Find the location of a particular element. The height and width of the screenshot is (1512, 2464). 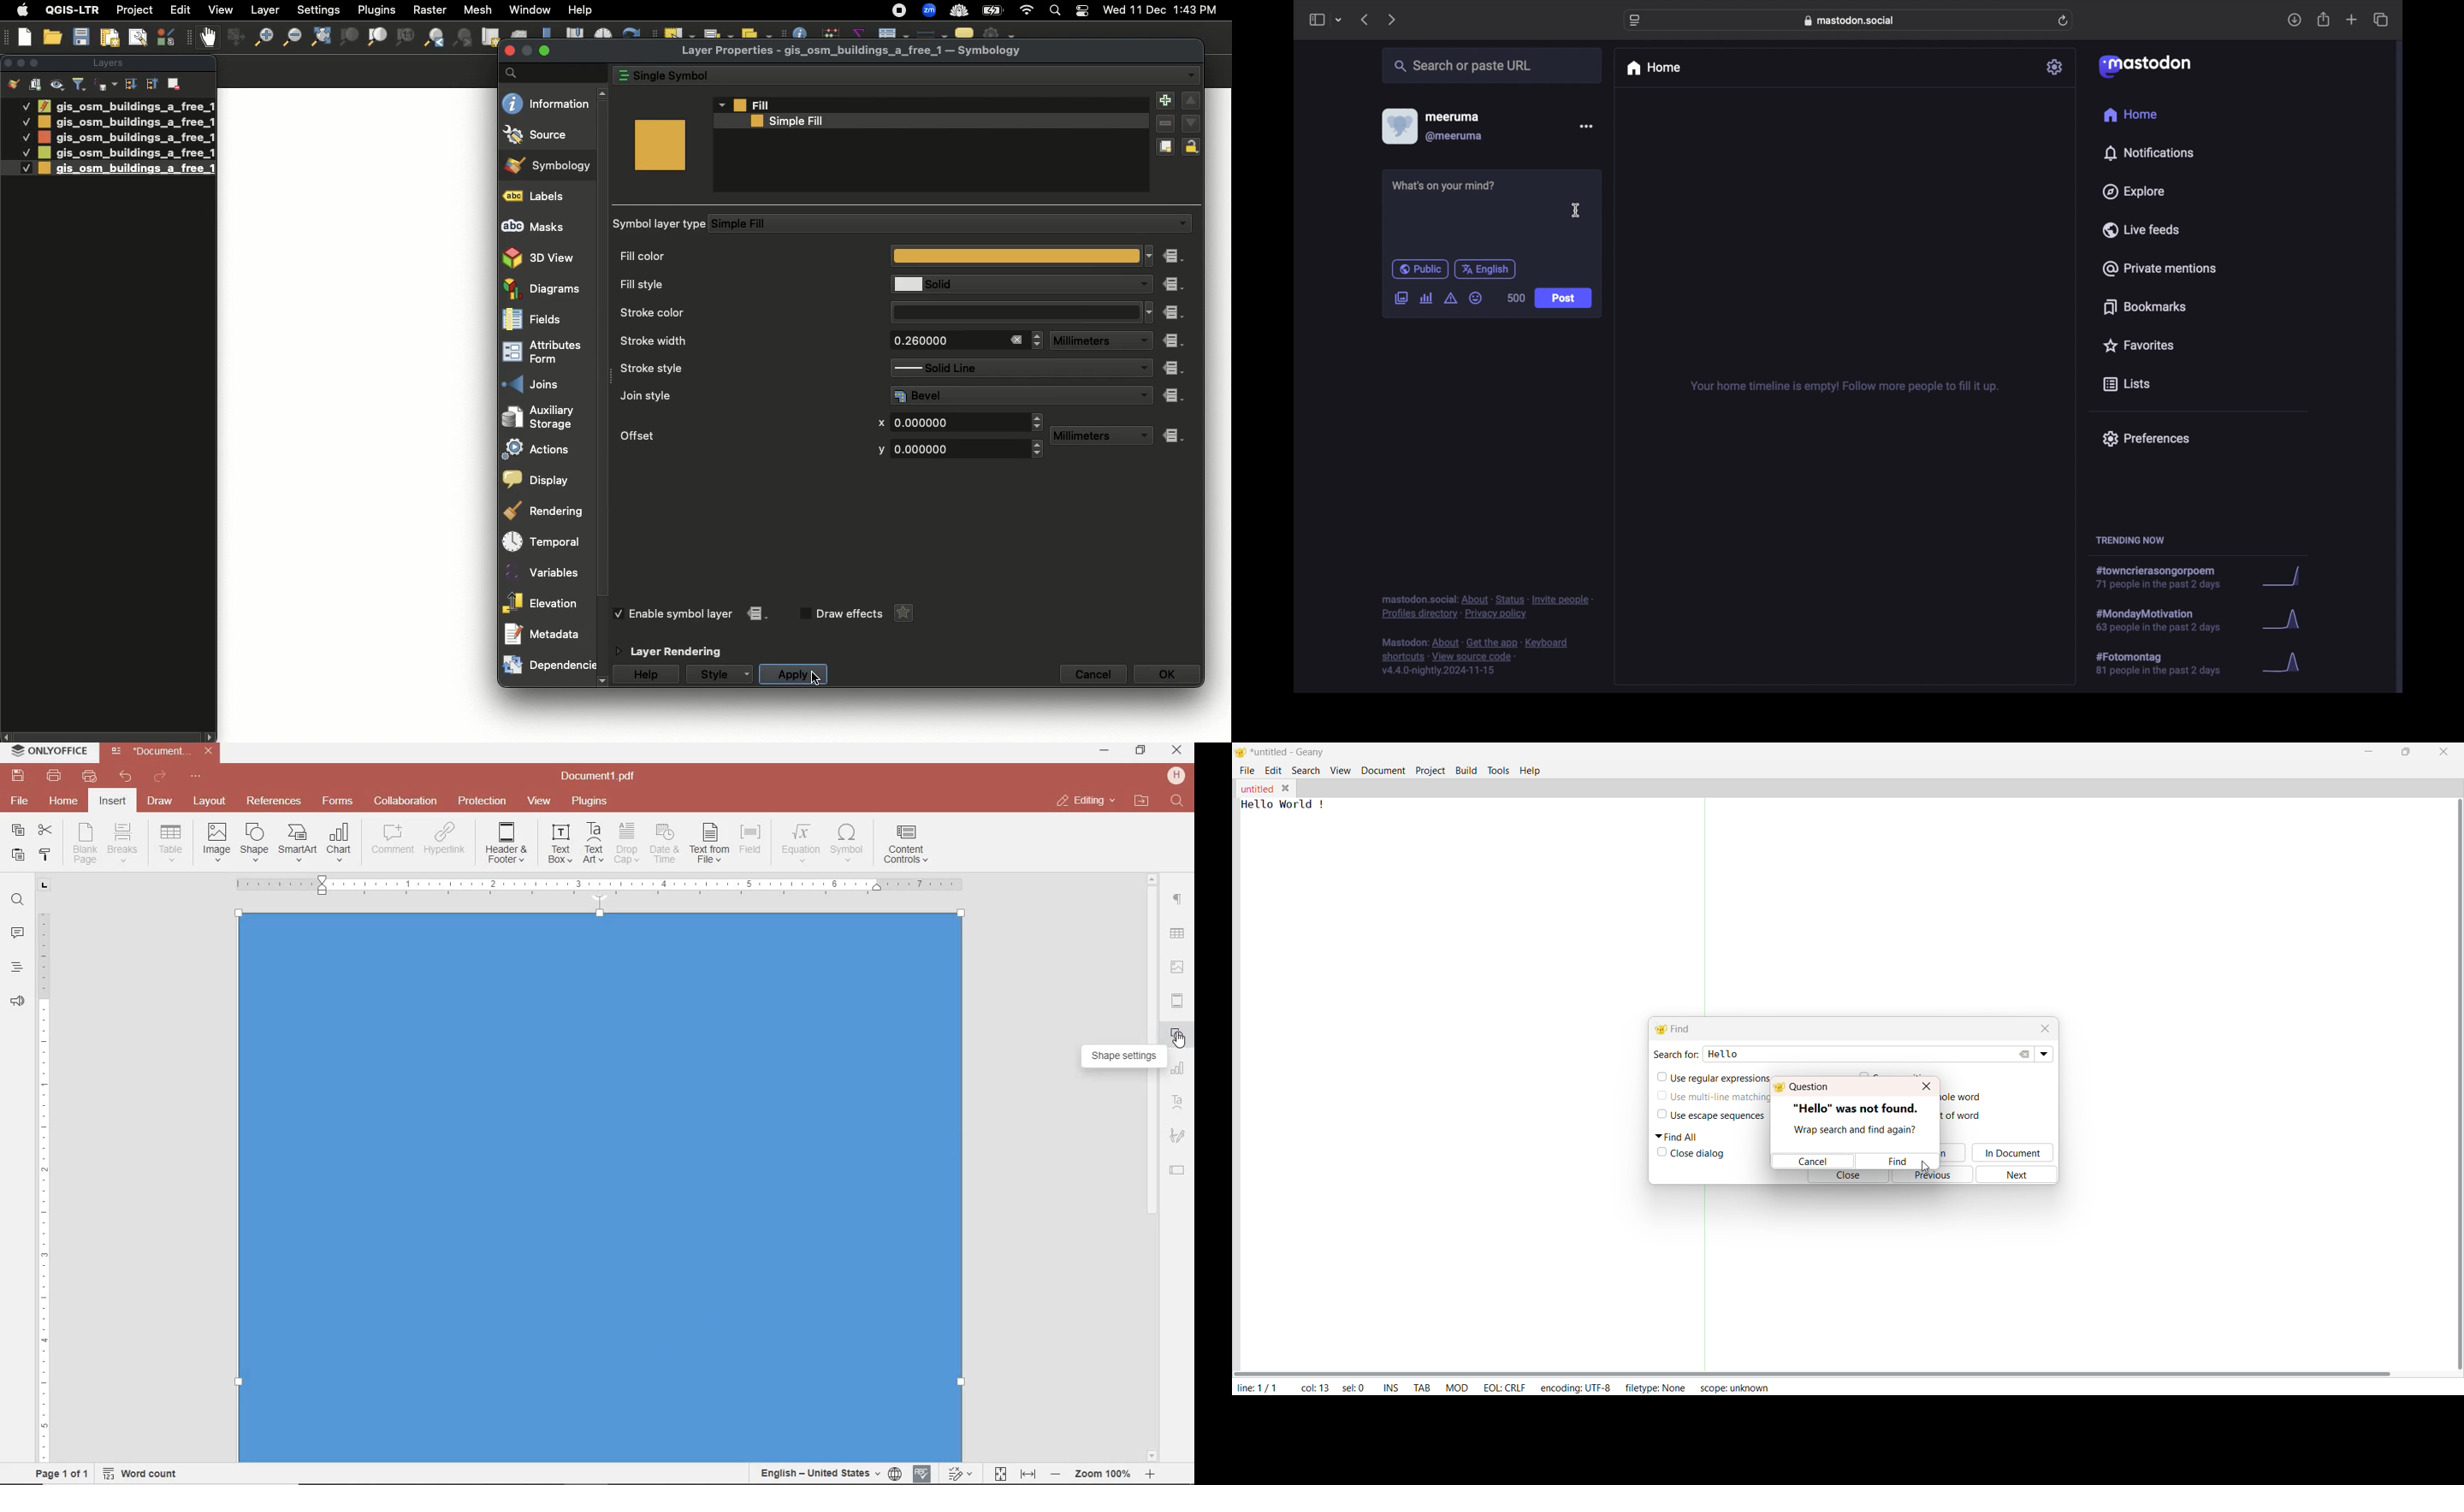

english is located at coordinates (1485, 269).